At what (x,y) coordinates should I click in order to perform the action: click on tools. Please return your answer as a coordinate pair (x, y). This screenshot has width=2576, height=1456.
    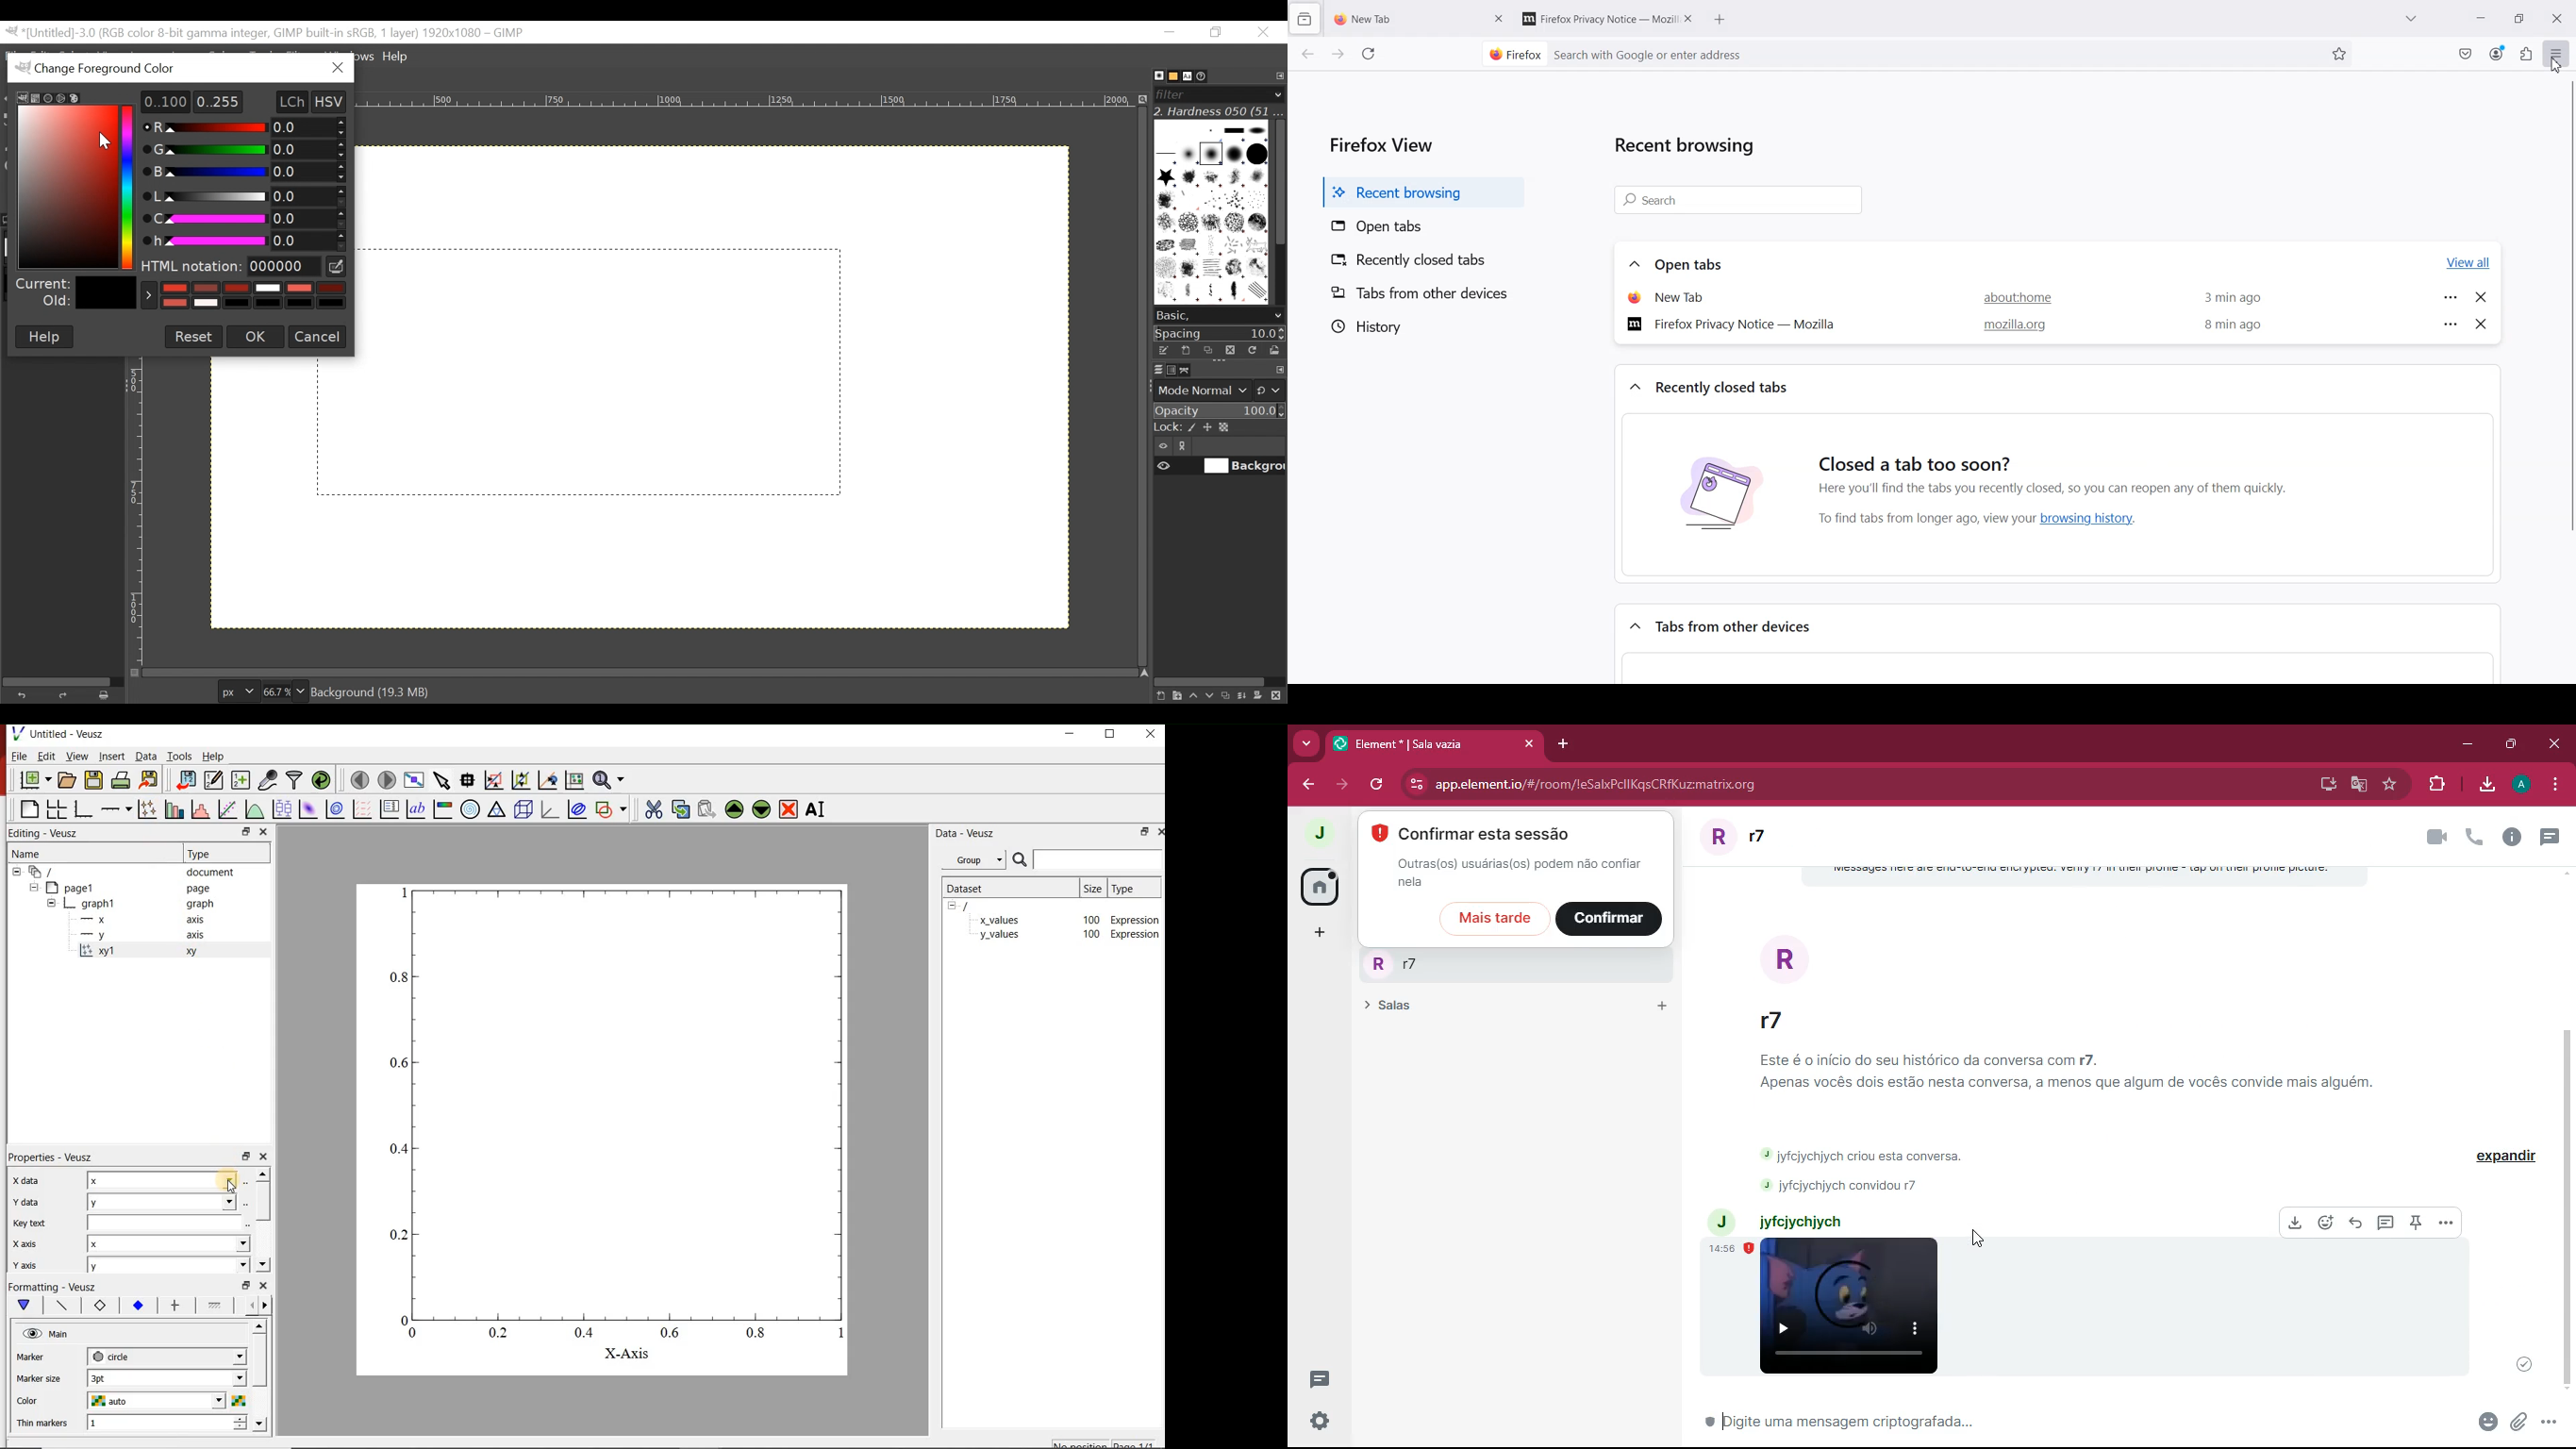
    Looking at the image, I should click on (181, 756).